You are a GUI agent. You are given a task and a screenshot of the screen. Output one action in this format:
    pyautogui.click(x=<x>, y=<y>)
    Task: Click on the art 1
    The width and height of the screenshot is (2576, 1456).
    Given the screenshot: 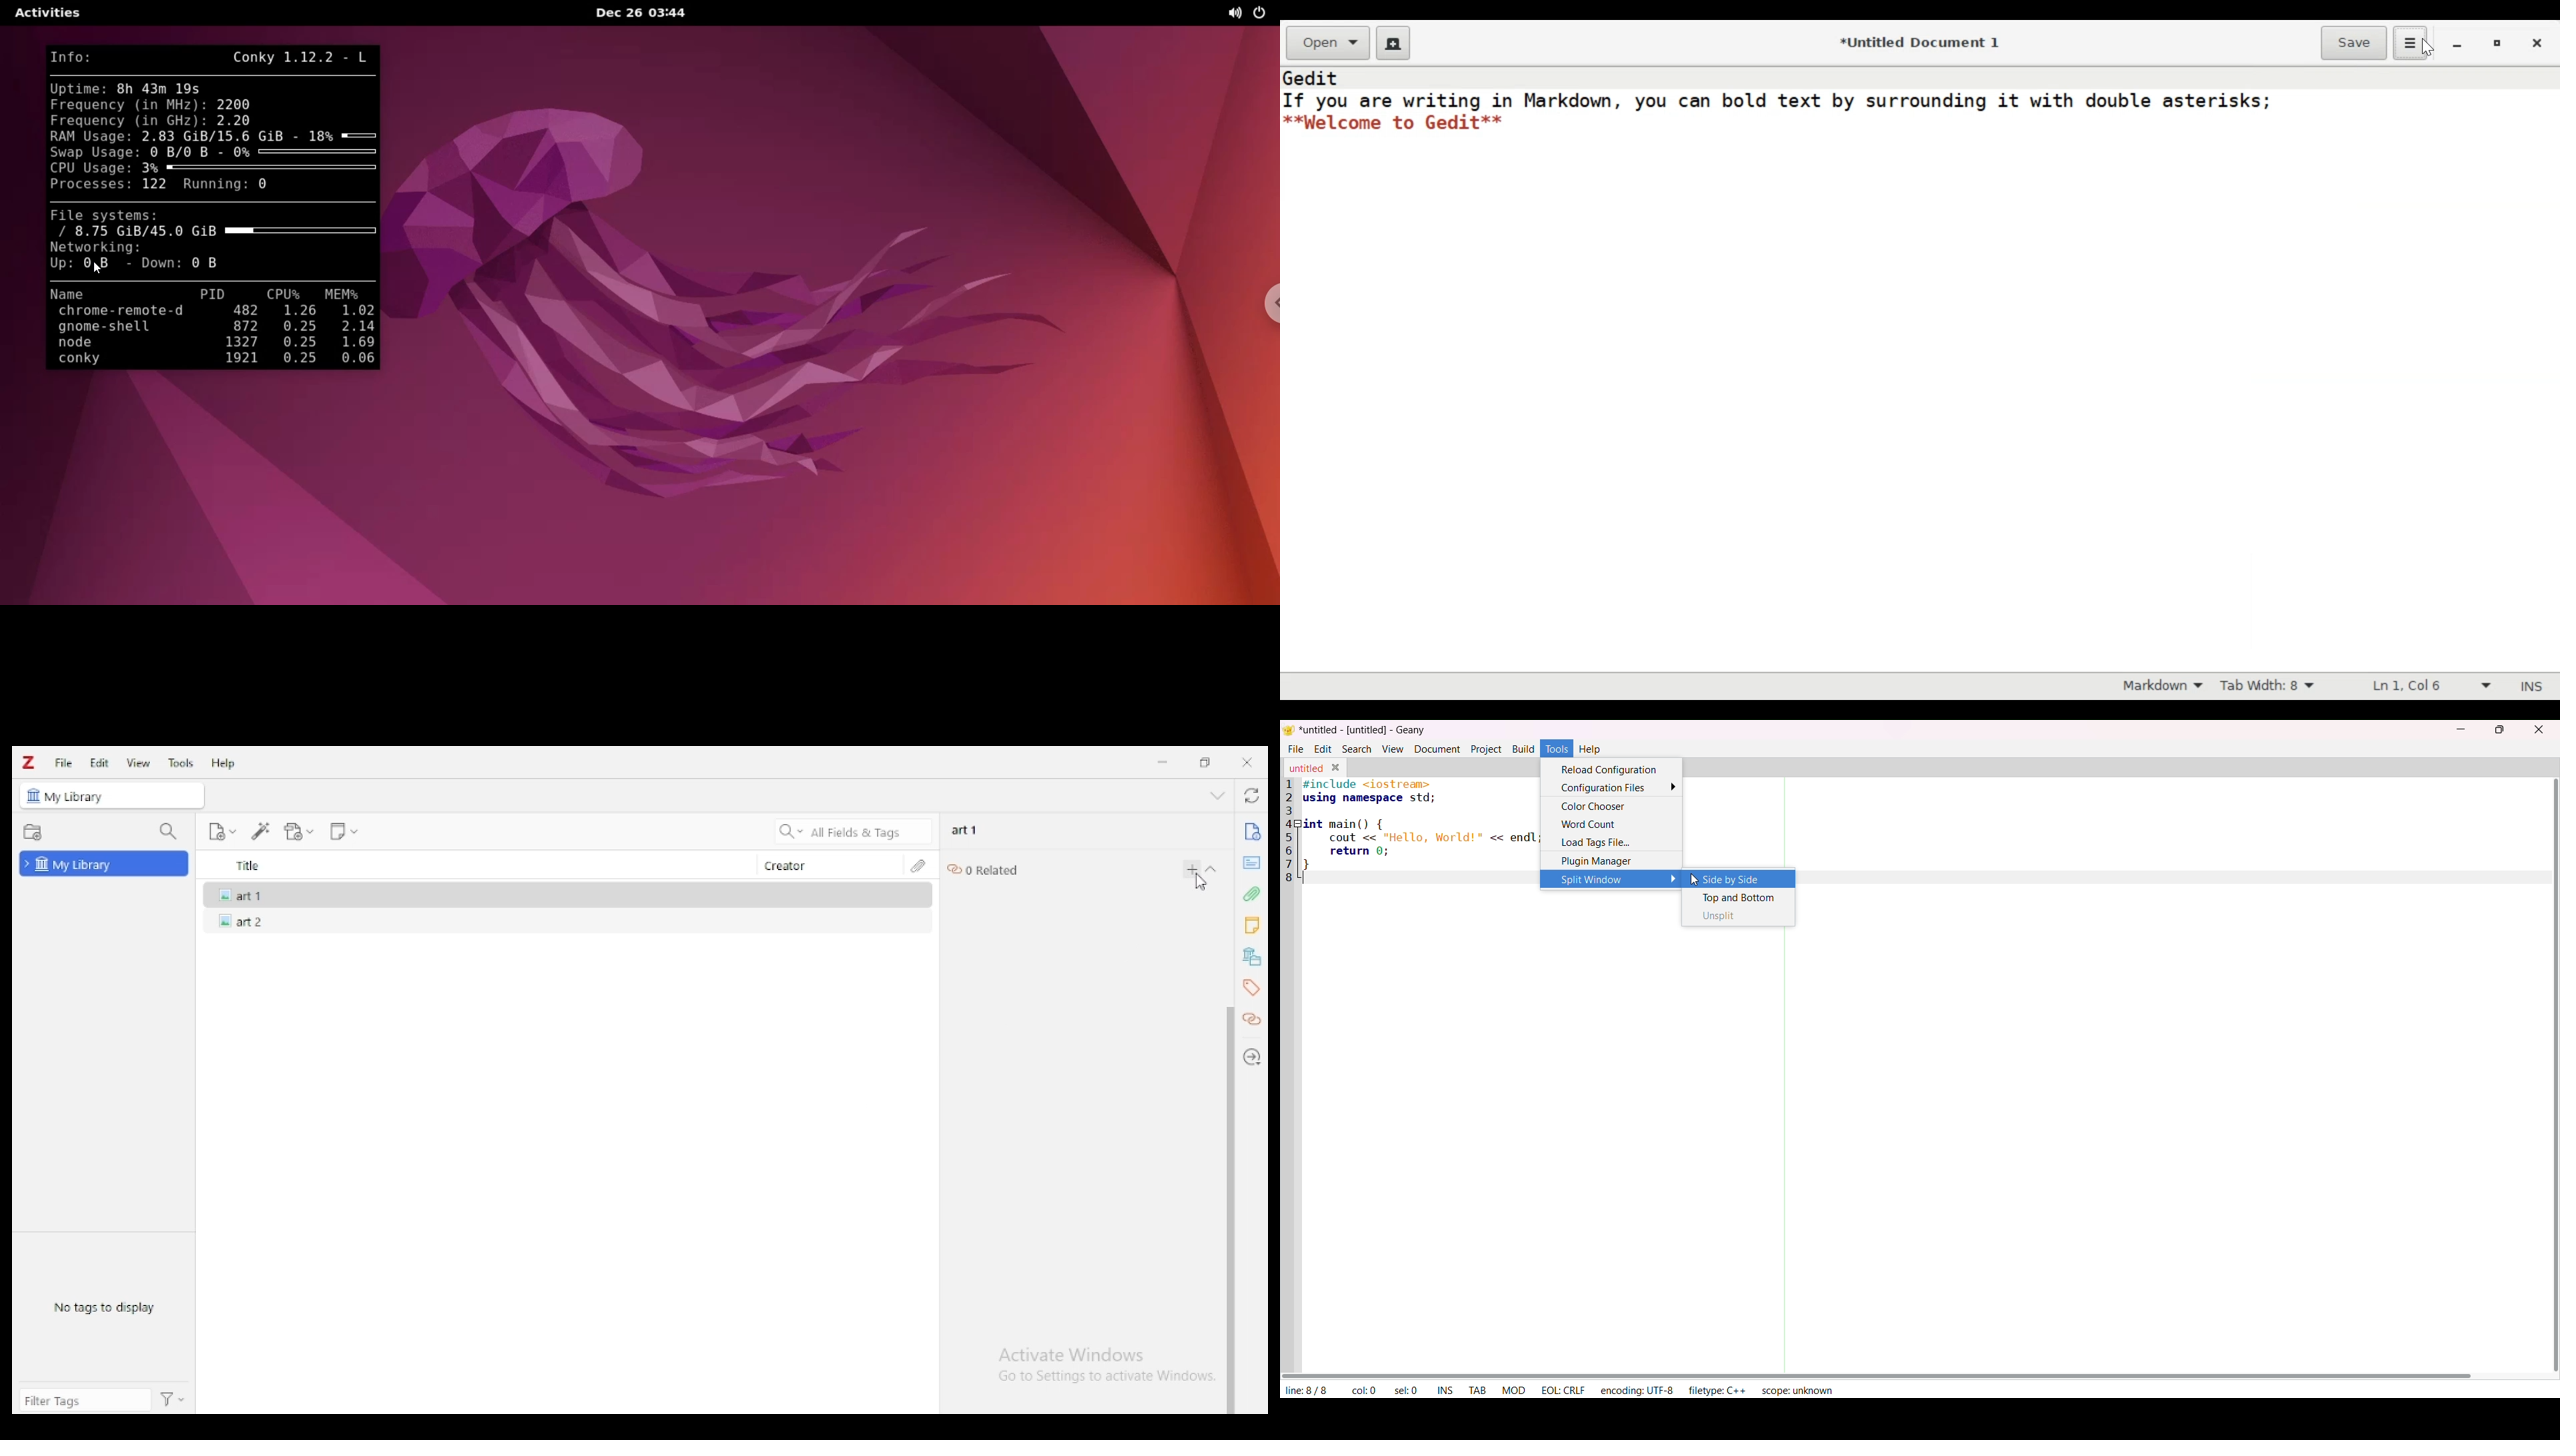 What is the action you would take?
    pyautogui.click(x=237, y=893)
    